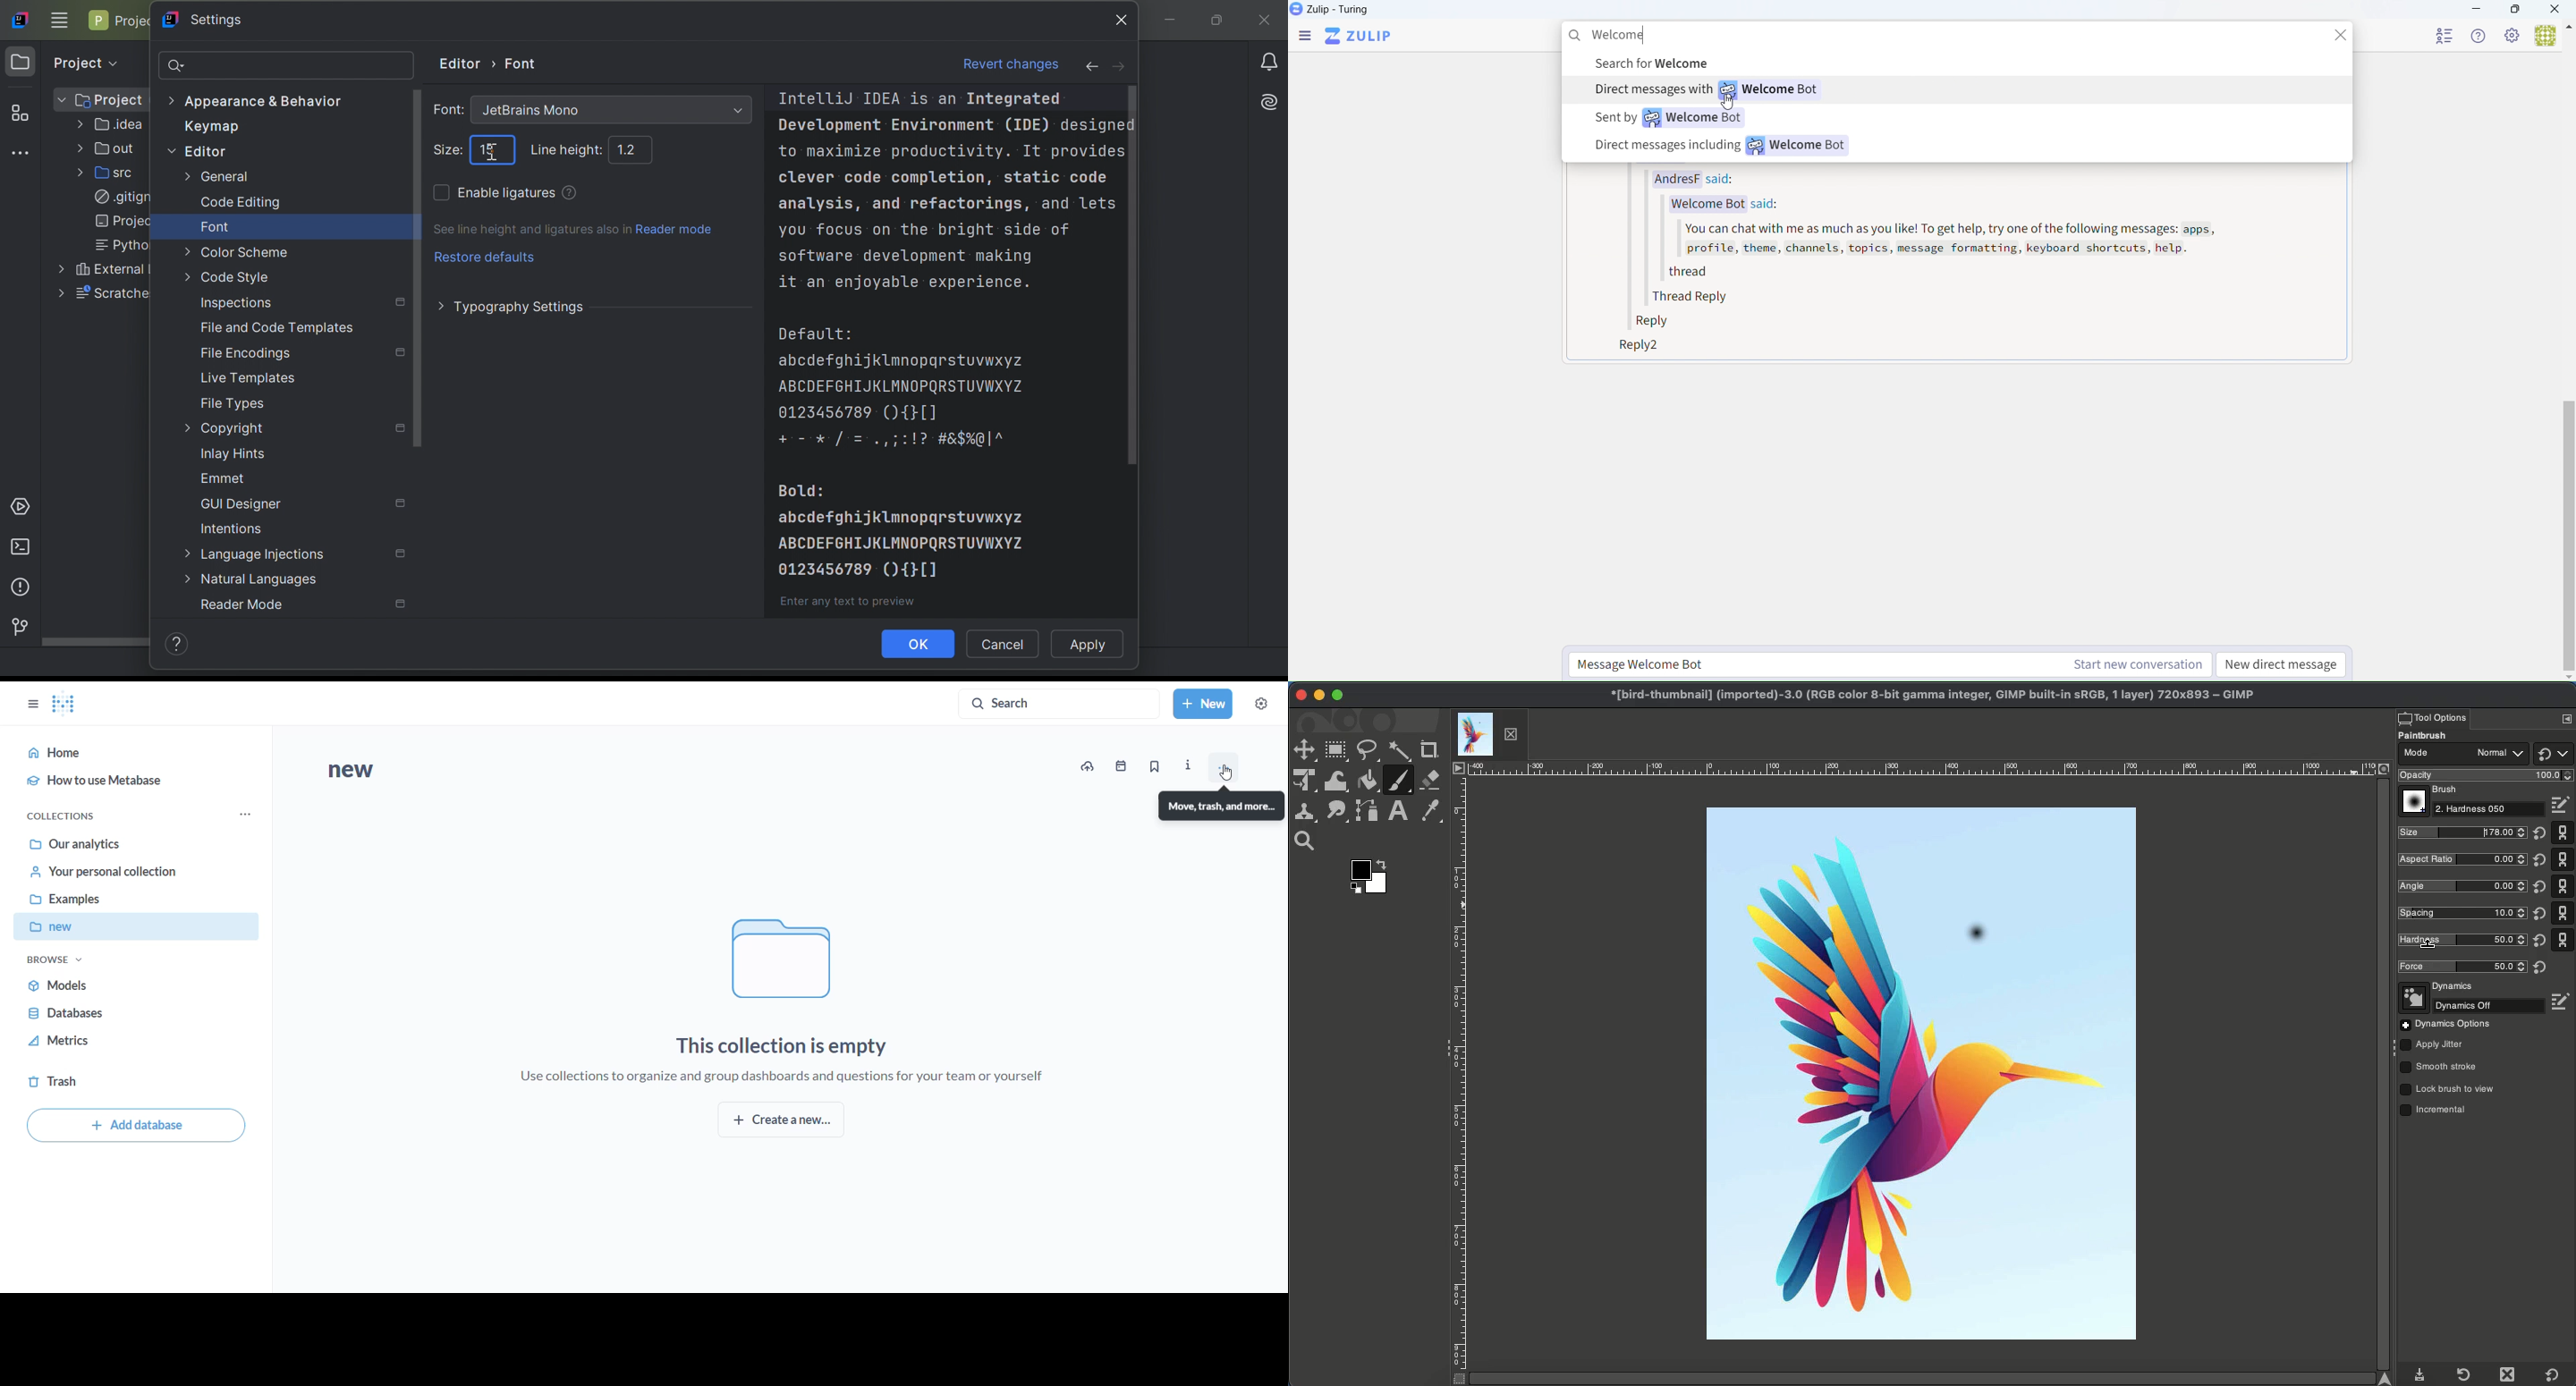 This screenshot has height=1400, width=2576. What do you see at coordinates (1619, 34) in the screenshot?
I see `Typed` at bounding box center [1619, 34].